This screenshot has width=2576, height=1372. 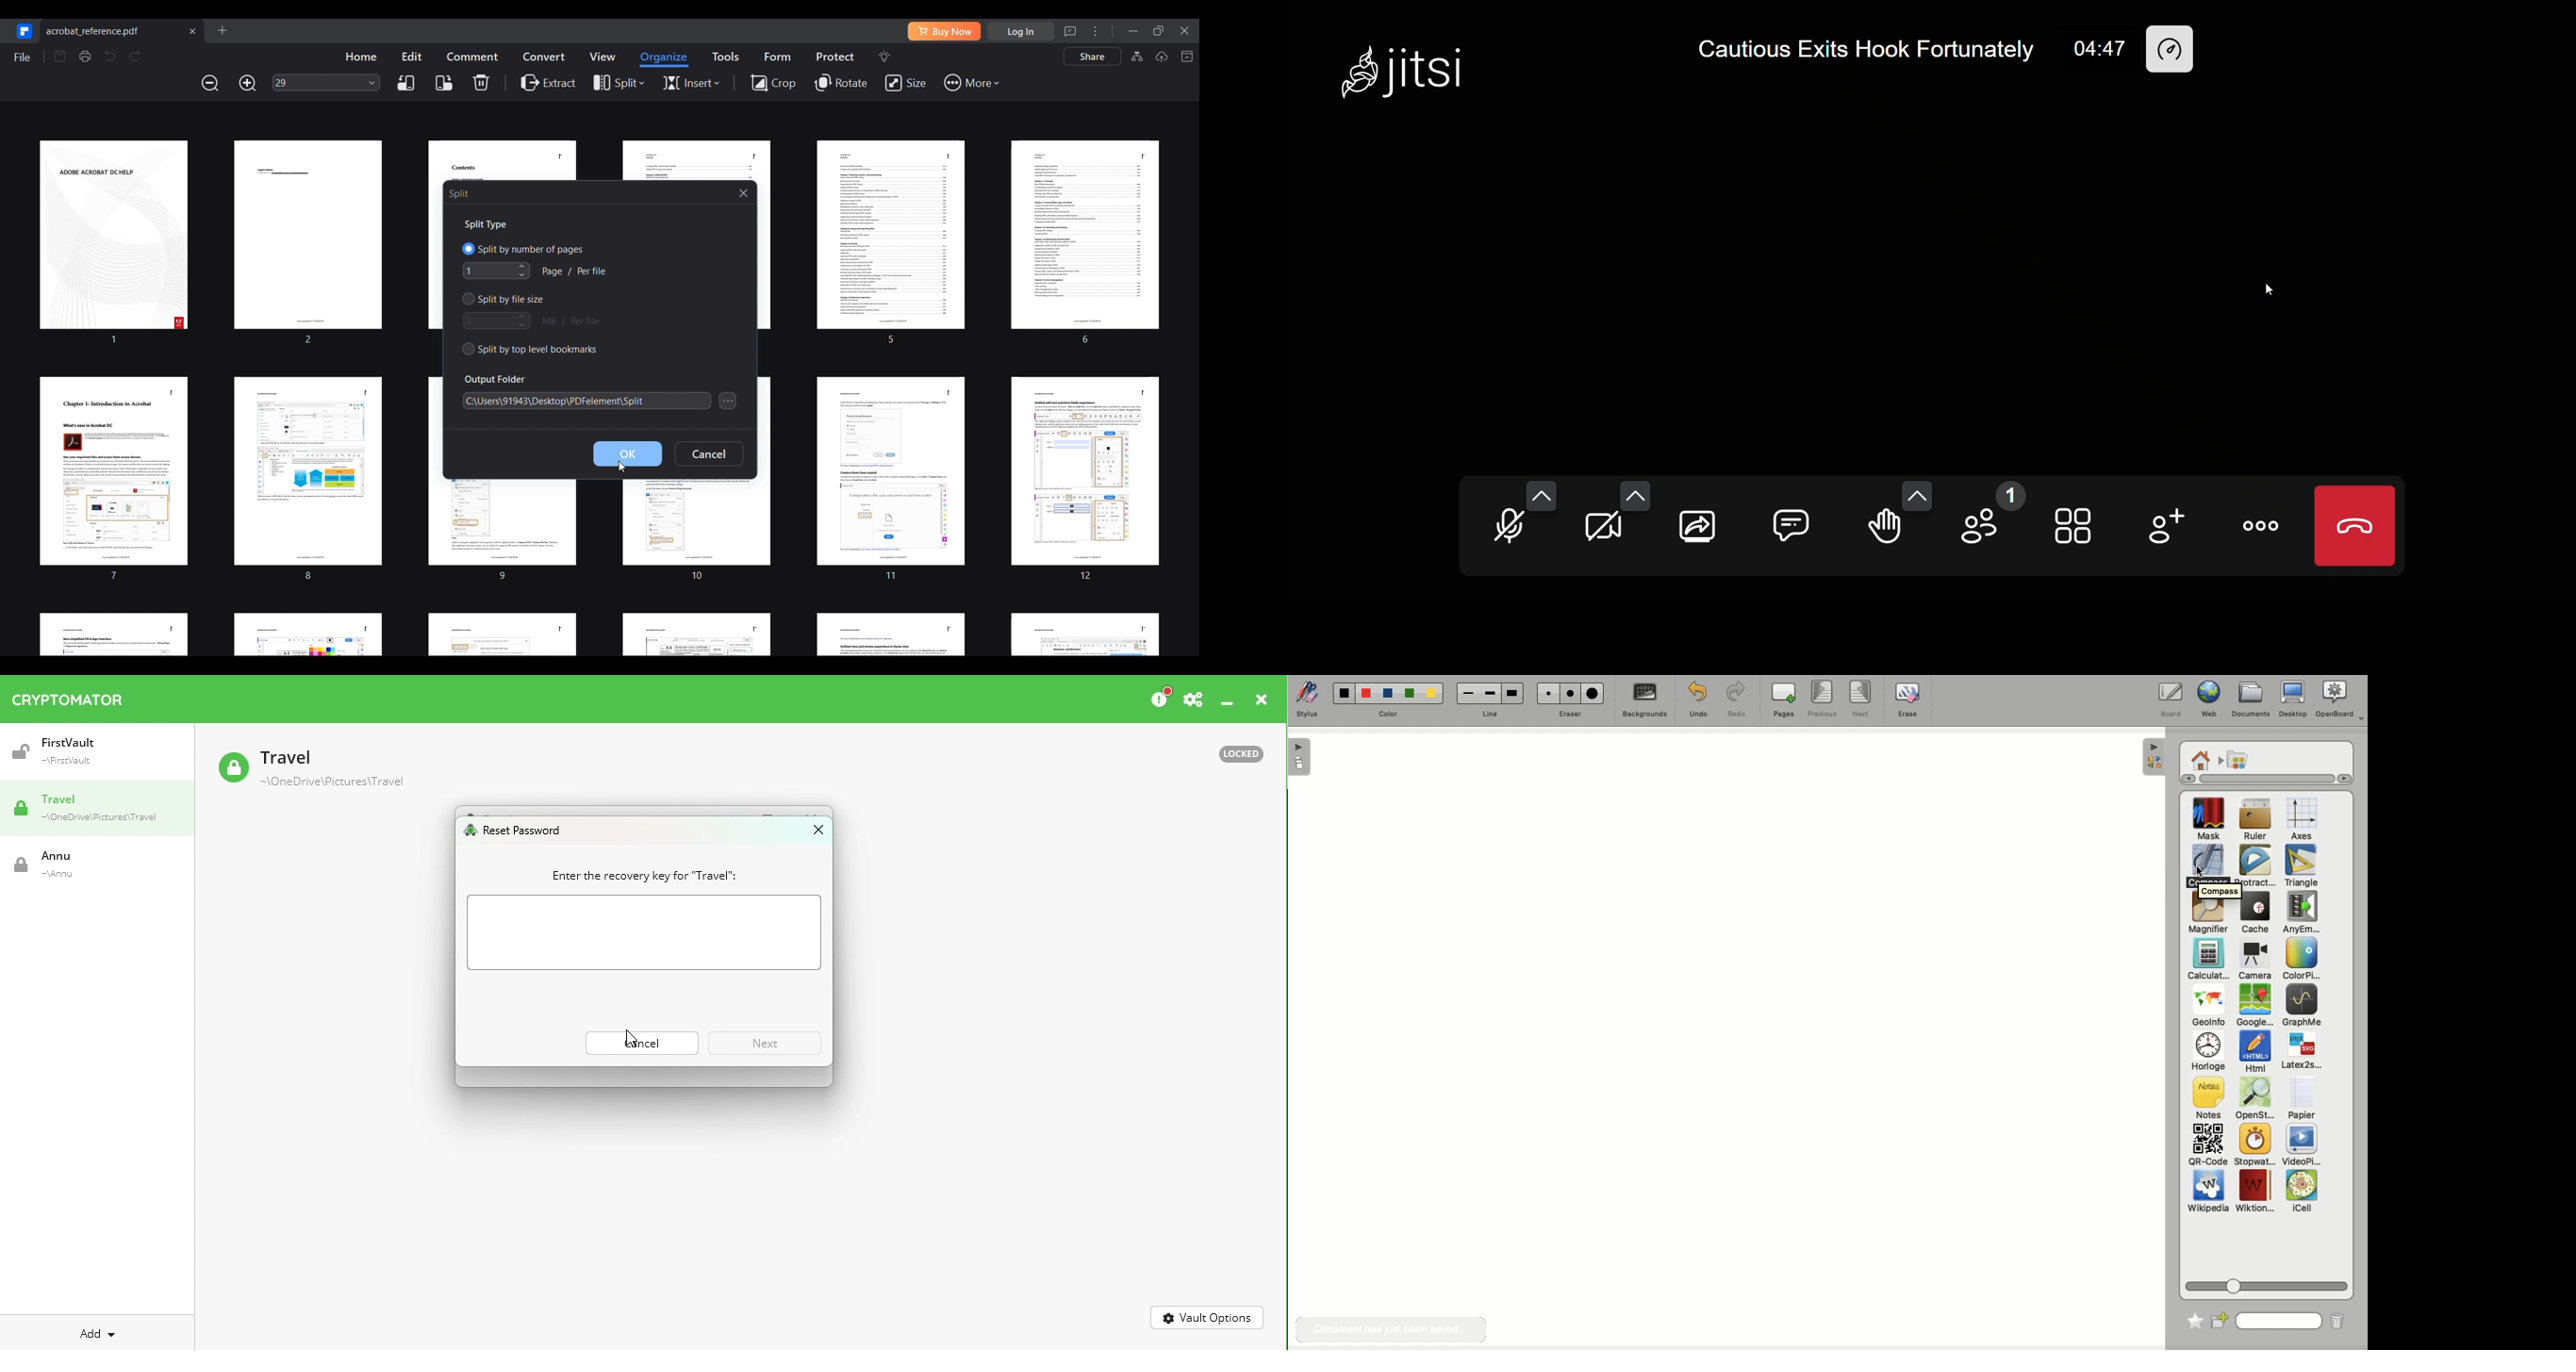 I want to click on Close, so click(x=810, y=833).